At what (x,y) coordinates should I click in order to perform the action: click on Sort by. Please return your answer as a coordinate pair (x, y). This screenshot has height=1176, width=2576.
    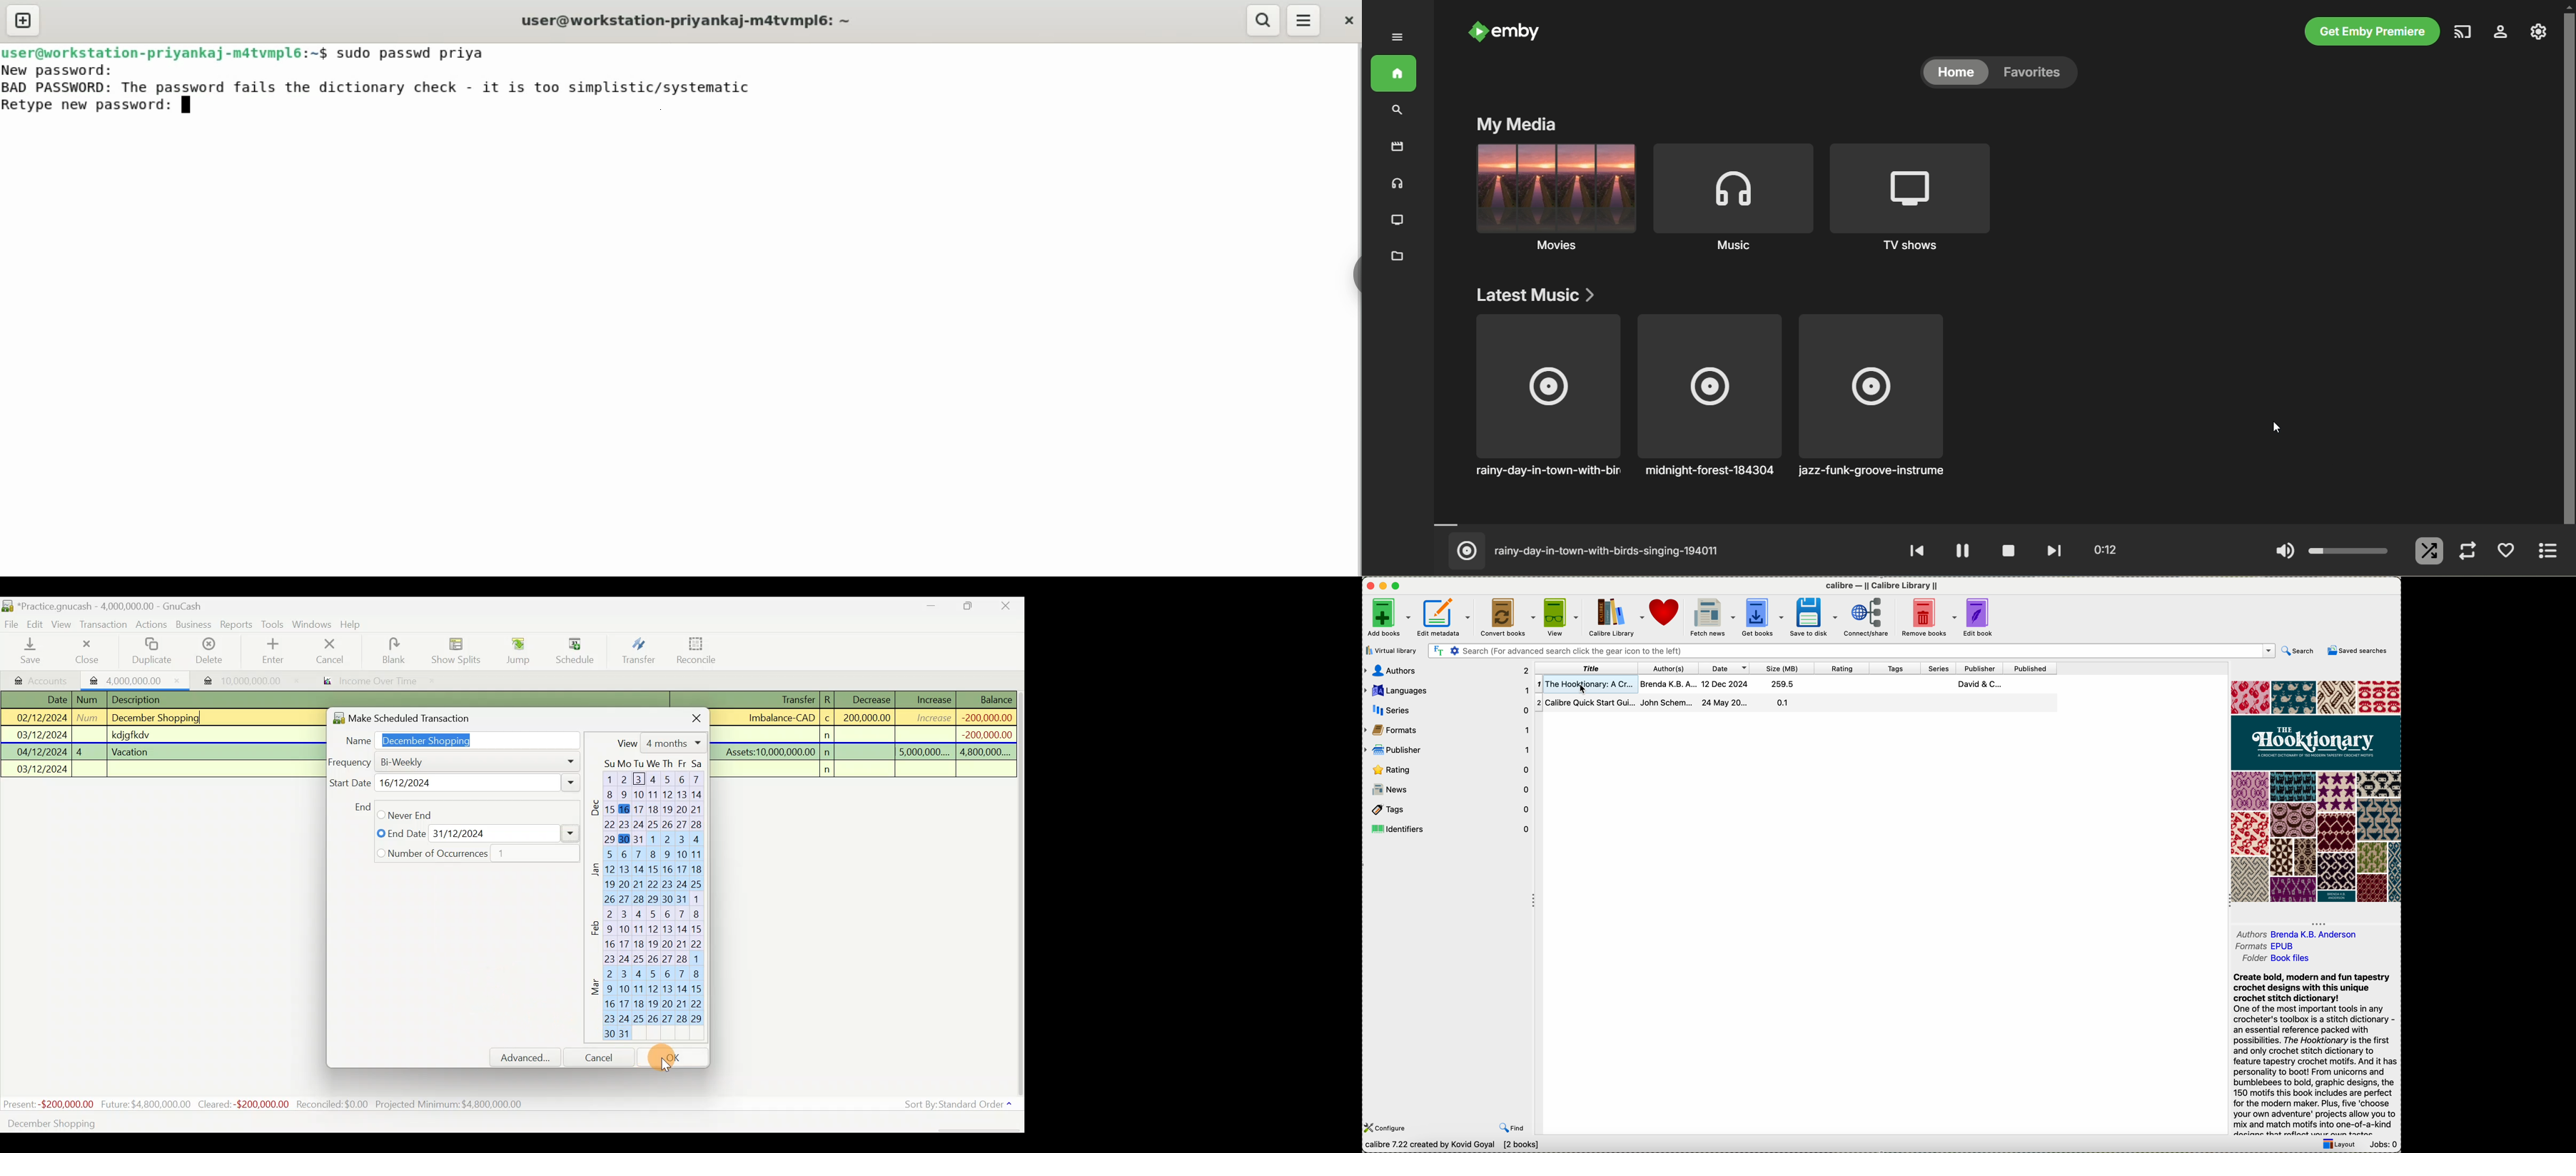
    Looking at the image, I should click on (961, 1107).